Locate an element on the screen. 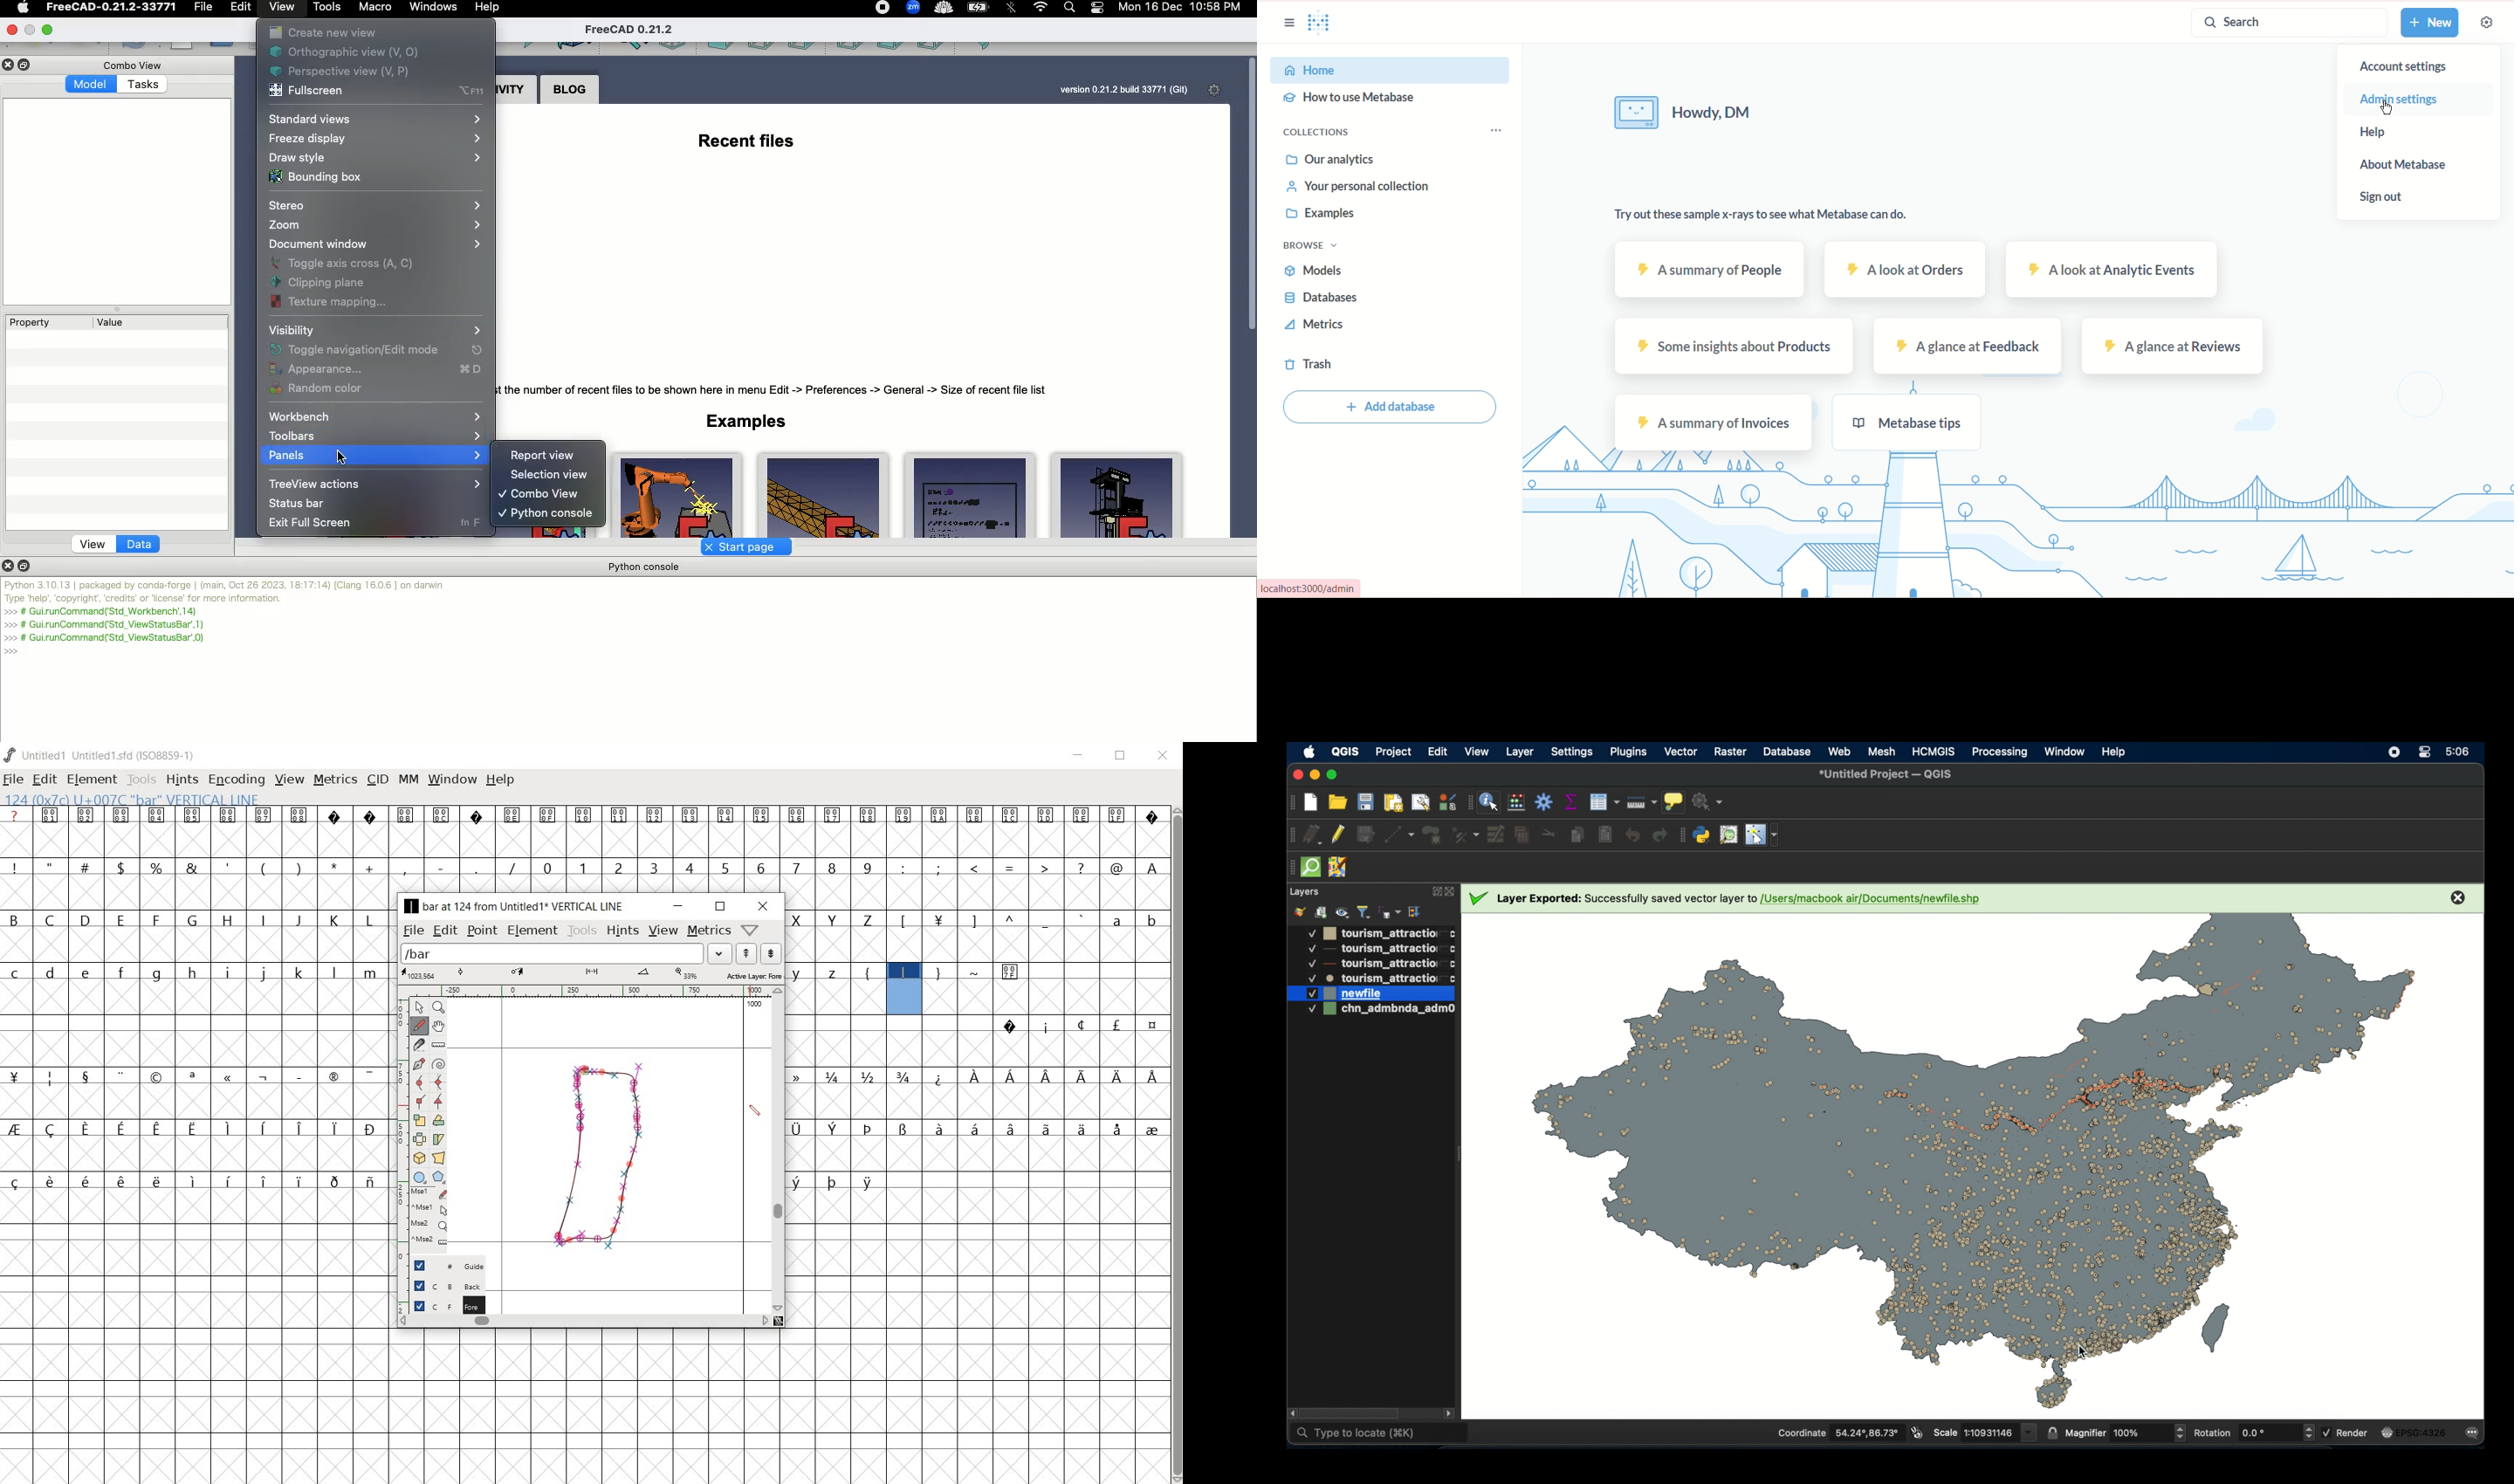 Image resolution: width=2520 pixels, height=1484 pixels. flip the selection is located at coordinates (419, 1138).